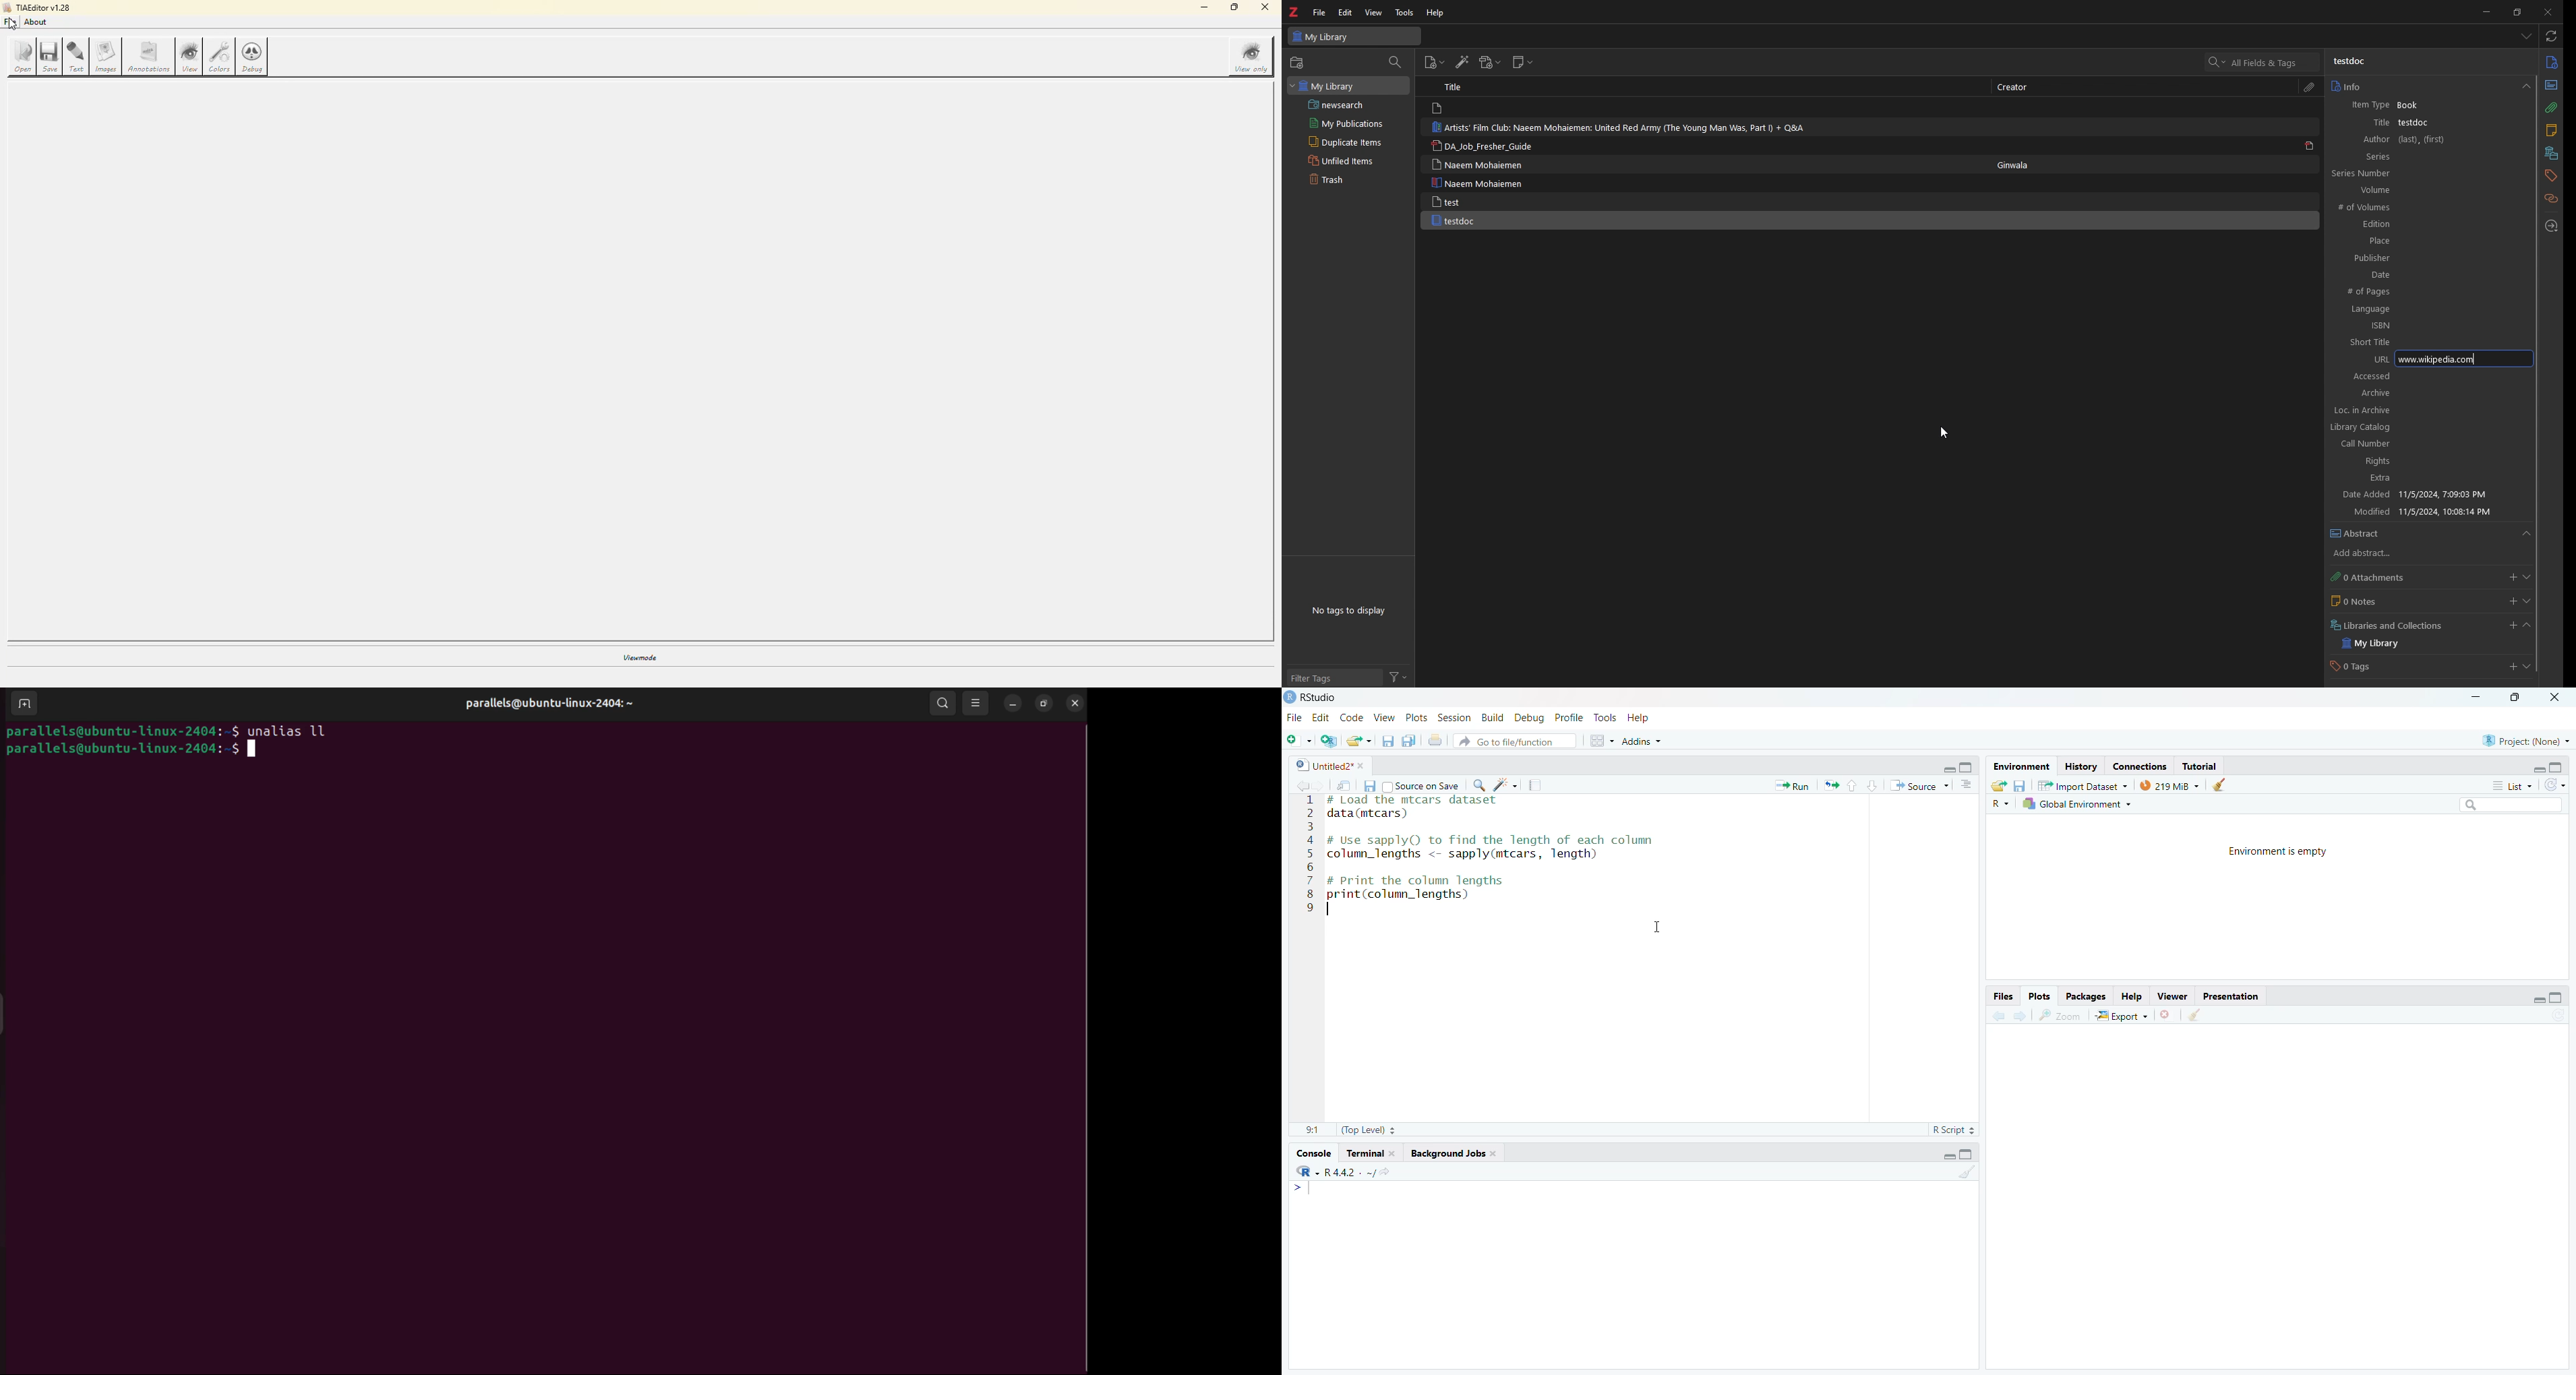 The image size is (2576, 1400). Describe the element at coordinates (1315, 1153) in the screenshot. I see `Console` at that location.